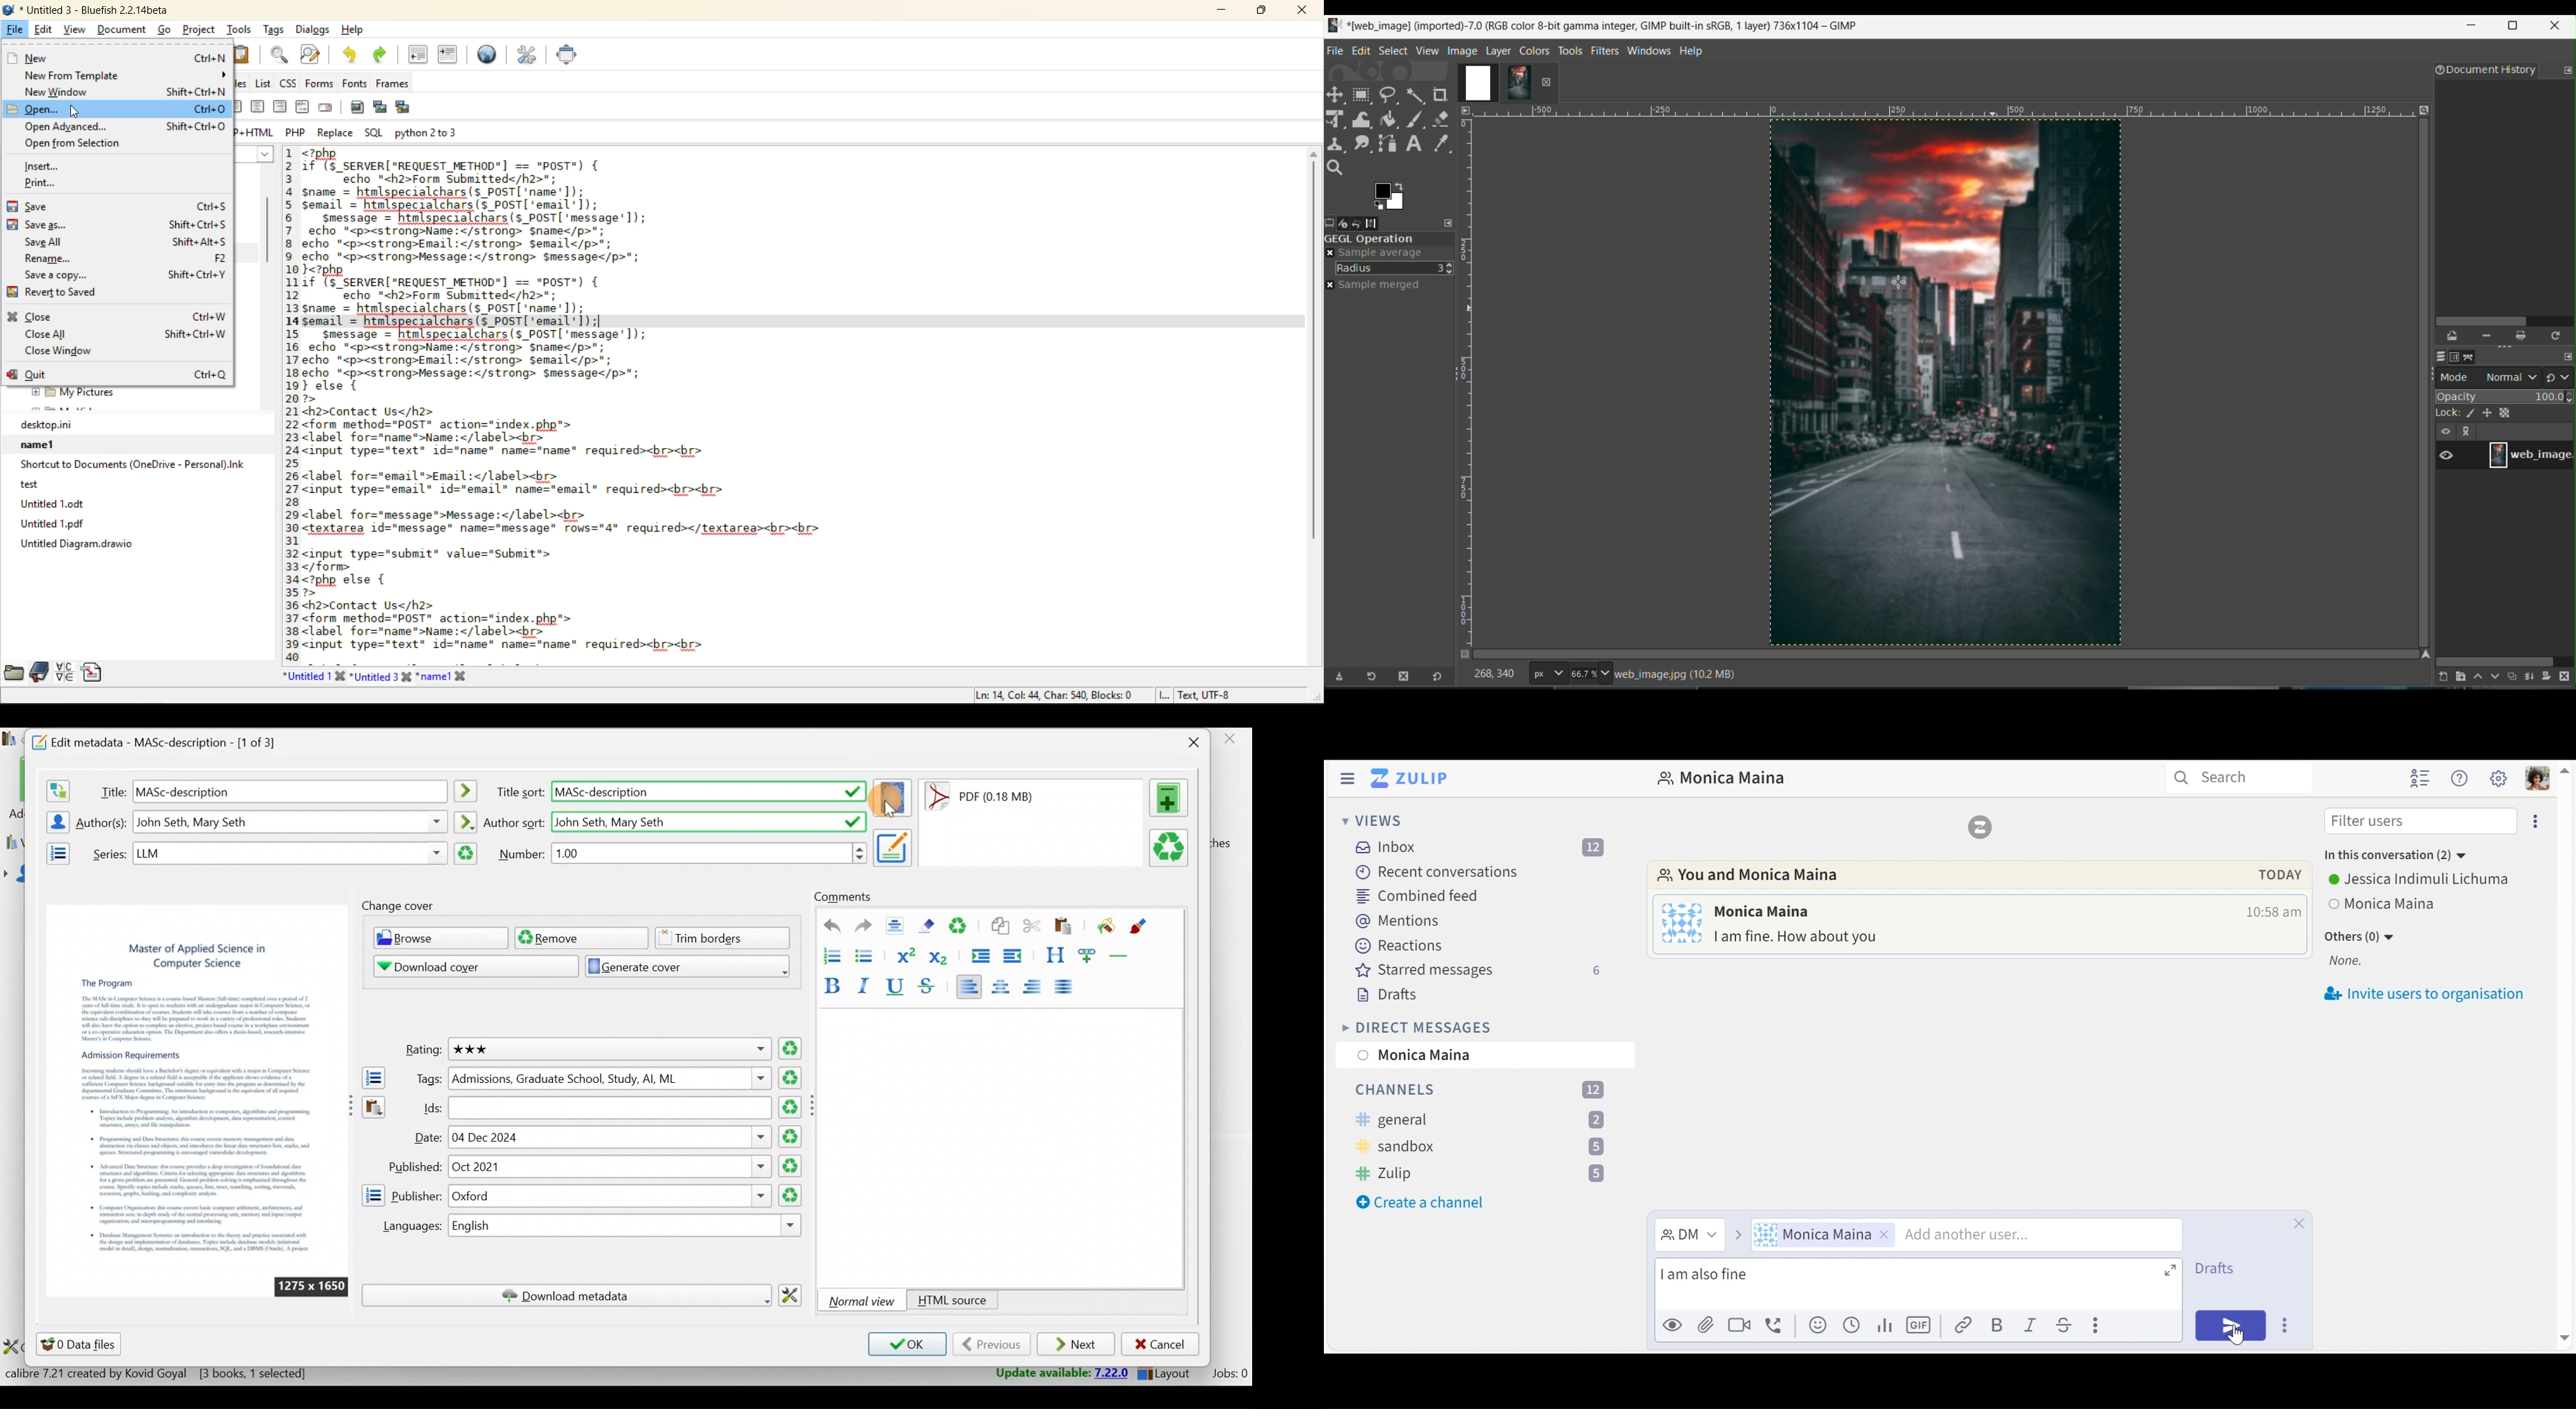 The width and height of the screenshot is (2576, 1428). What do you see at coordinates (1887, 1327) in the screenshot?
I see `Add poll` at bounding box center [1887, 1327].